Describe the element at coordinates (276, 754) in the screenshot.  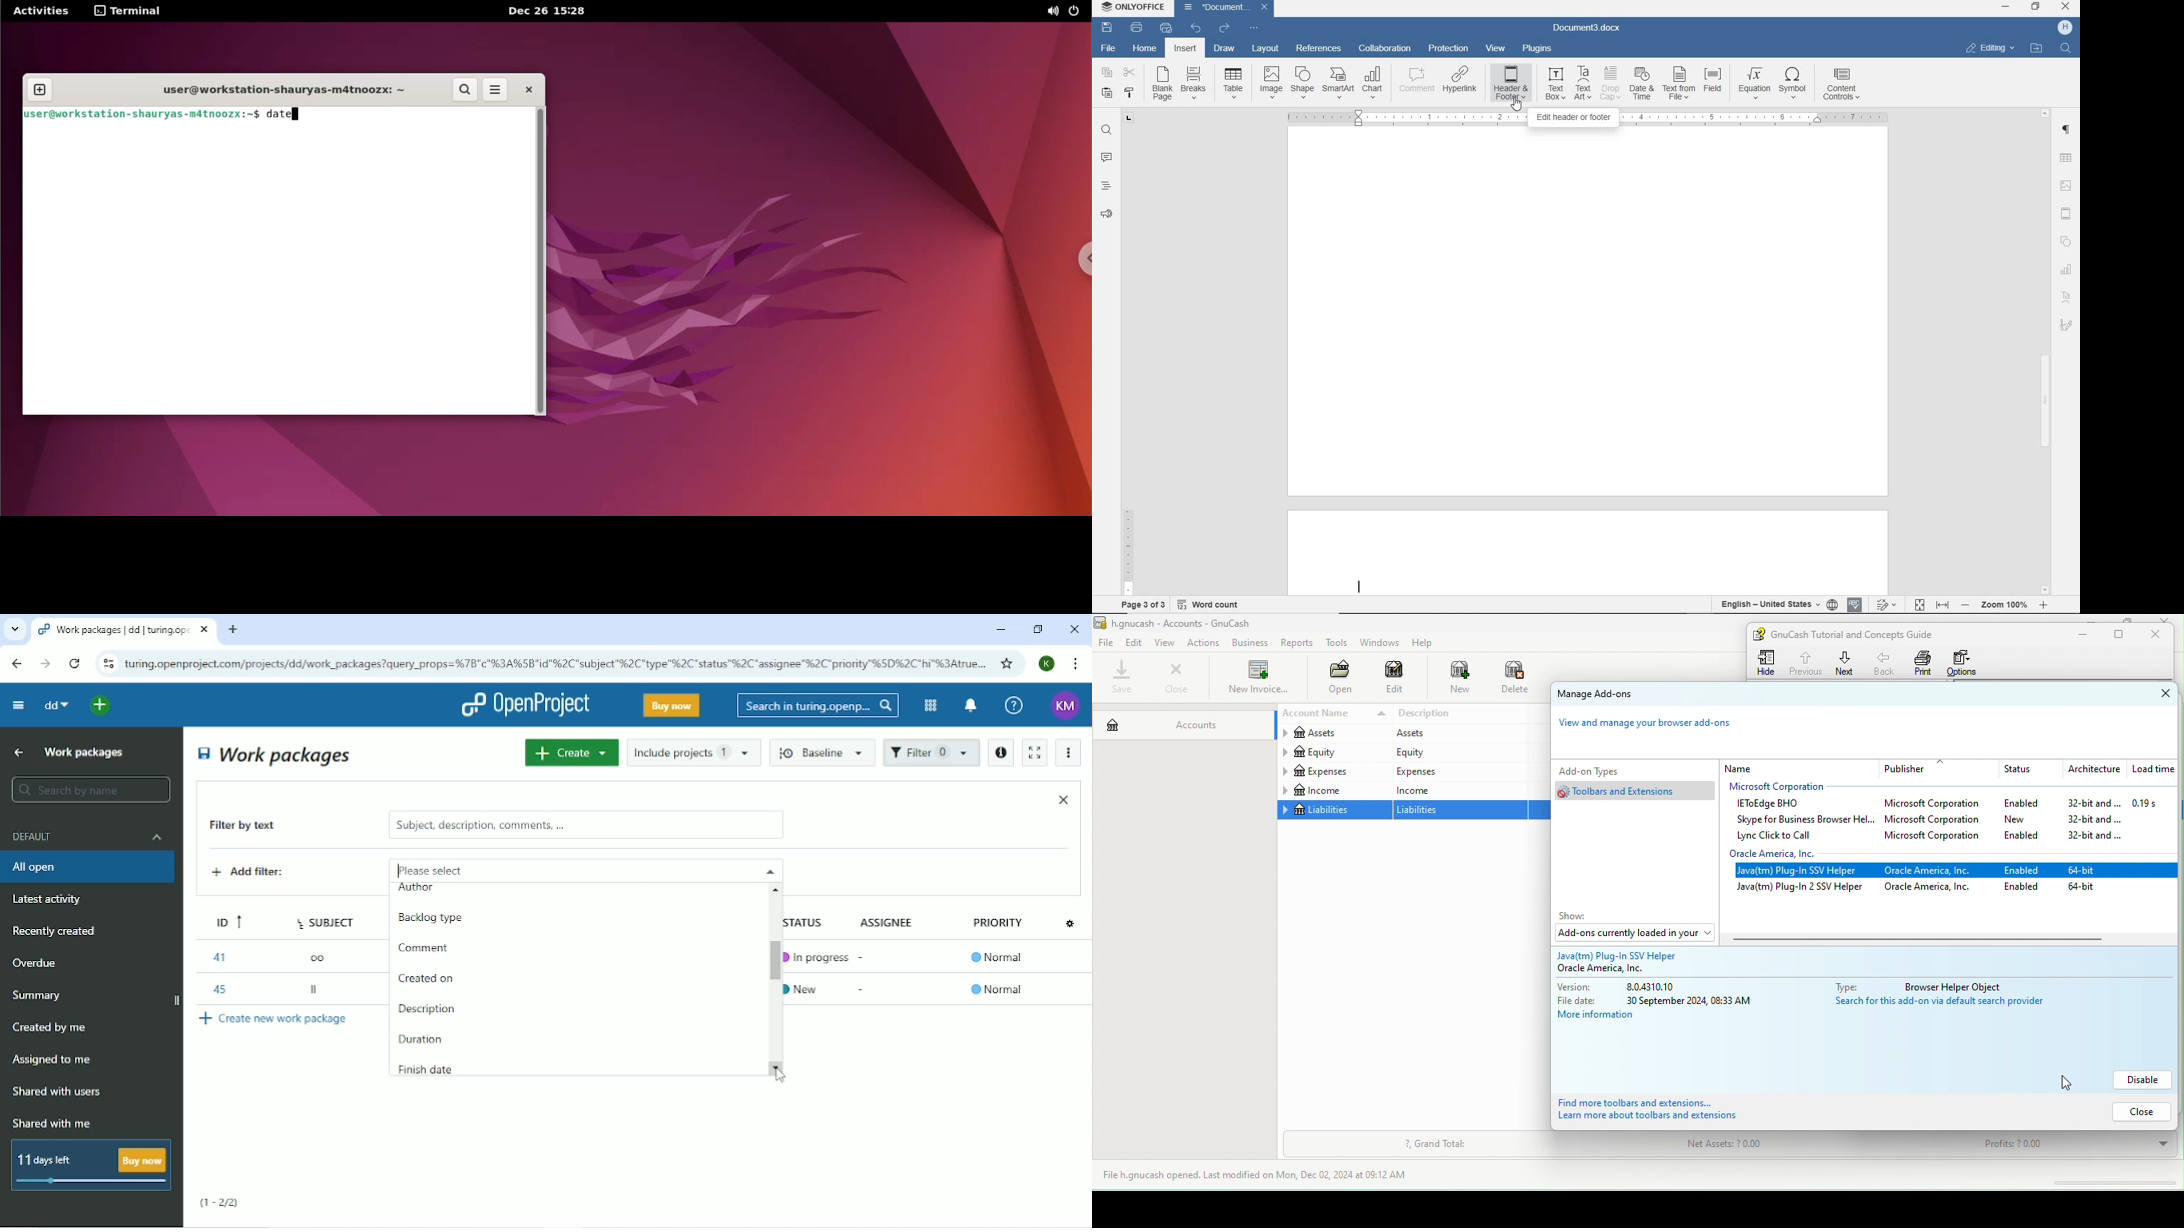
I see `Work packages` at that location.